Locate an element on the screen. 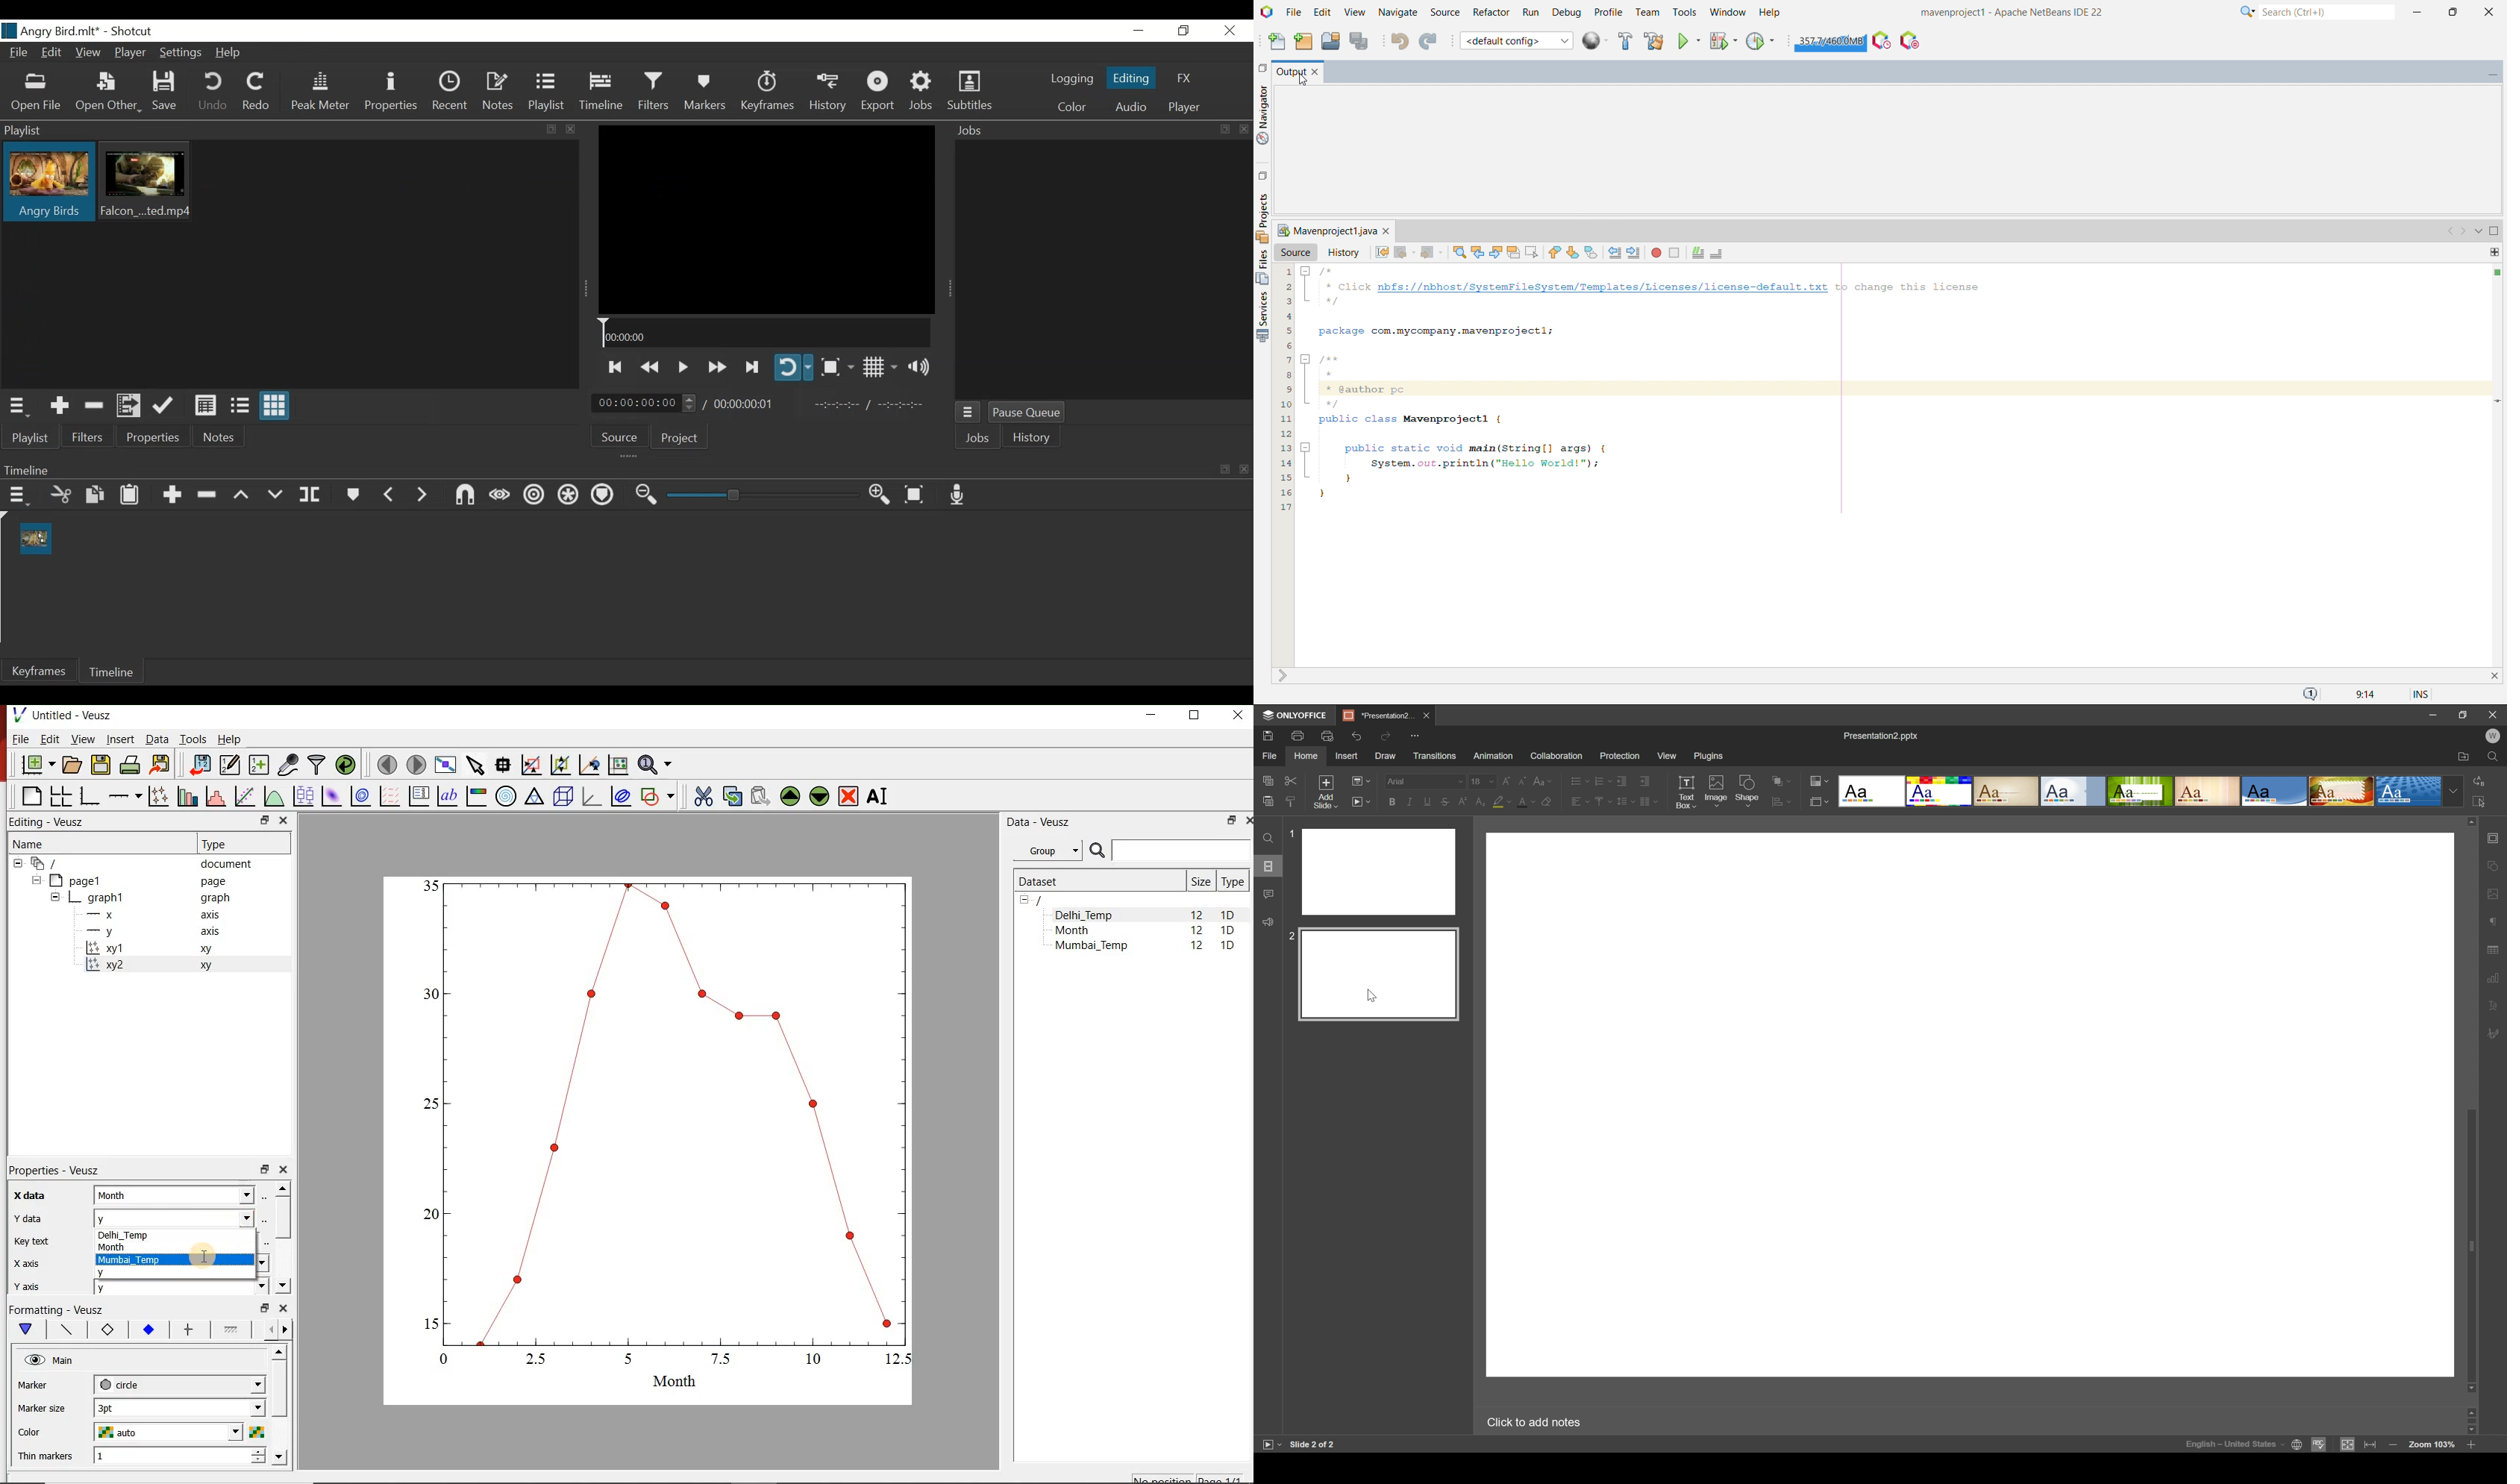 The width and height of the screenshot is (2520, 1484). Y is located at coordinates (182, 1217).